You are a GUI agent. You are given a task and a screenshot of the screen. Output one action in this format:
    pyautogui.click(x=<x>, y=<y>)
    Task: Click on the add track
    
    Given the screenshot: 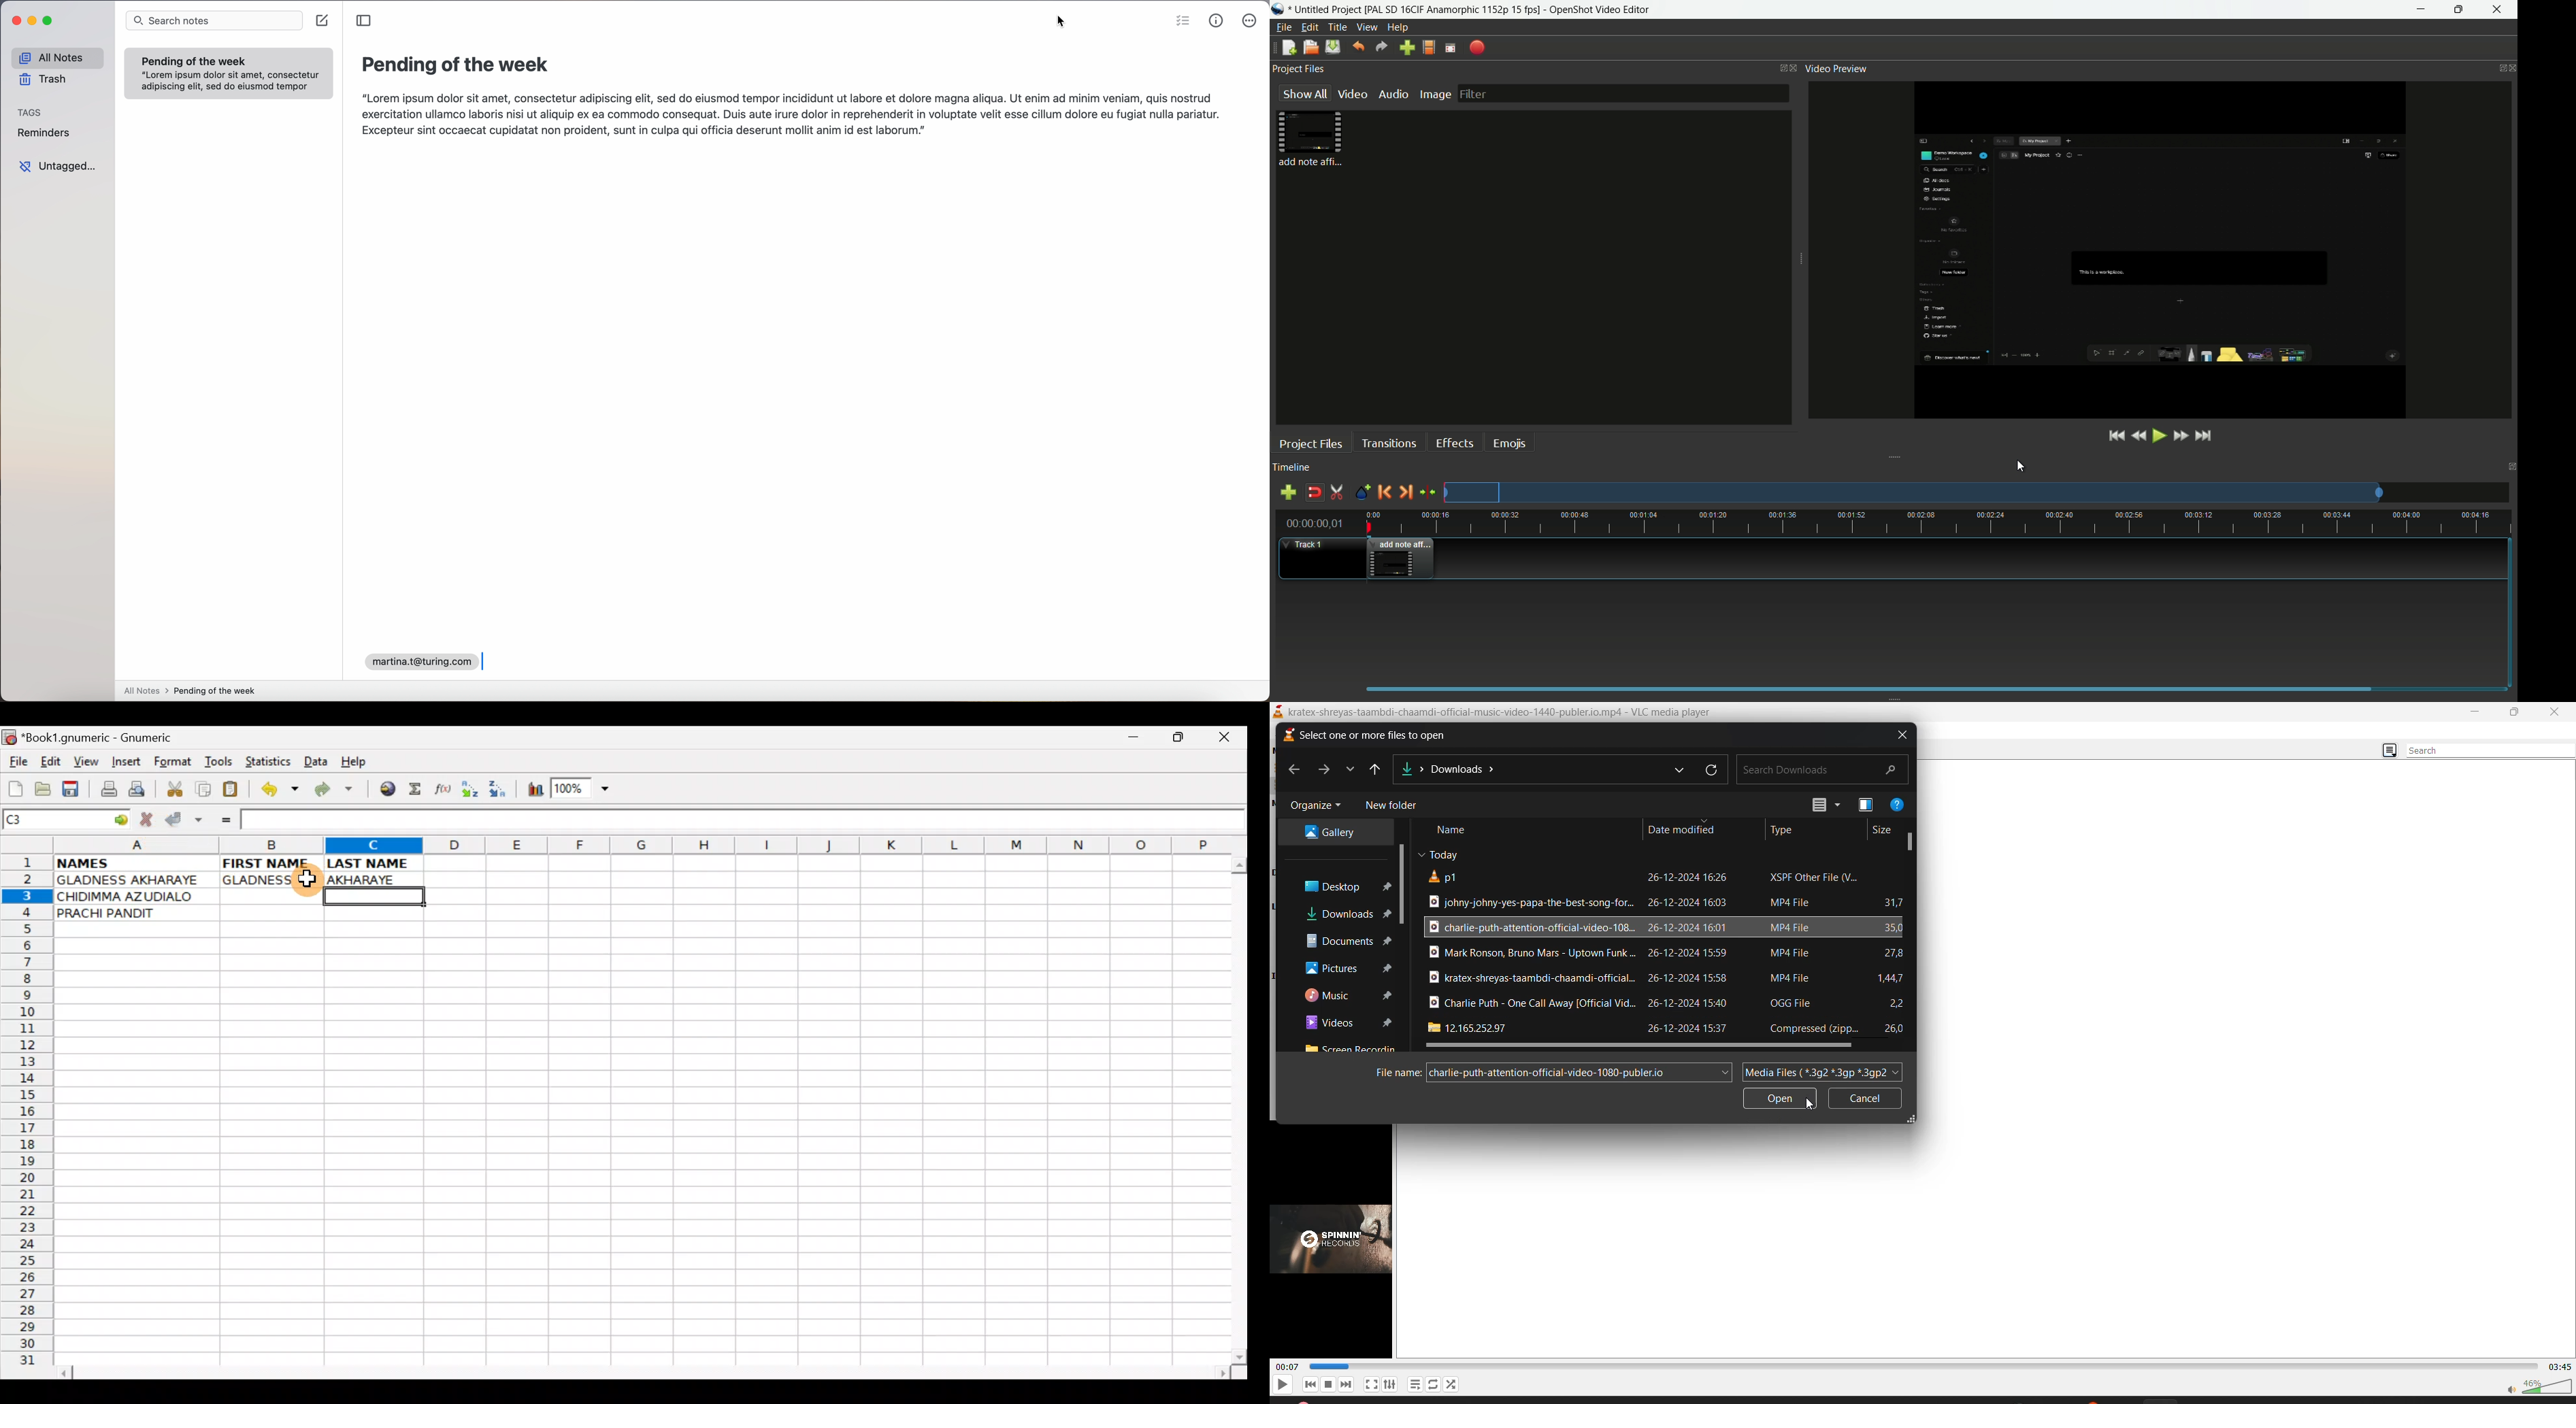 What is the action you would take?
    pyautogui.click(x=1288, y=493)
    